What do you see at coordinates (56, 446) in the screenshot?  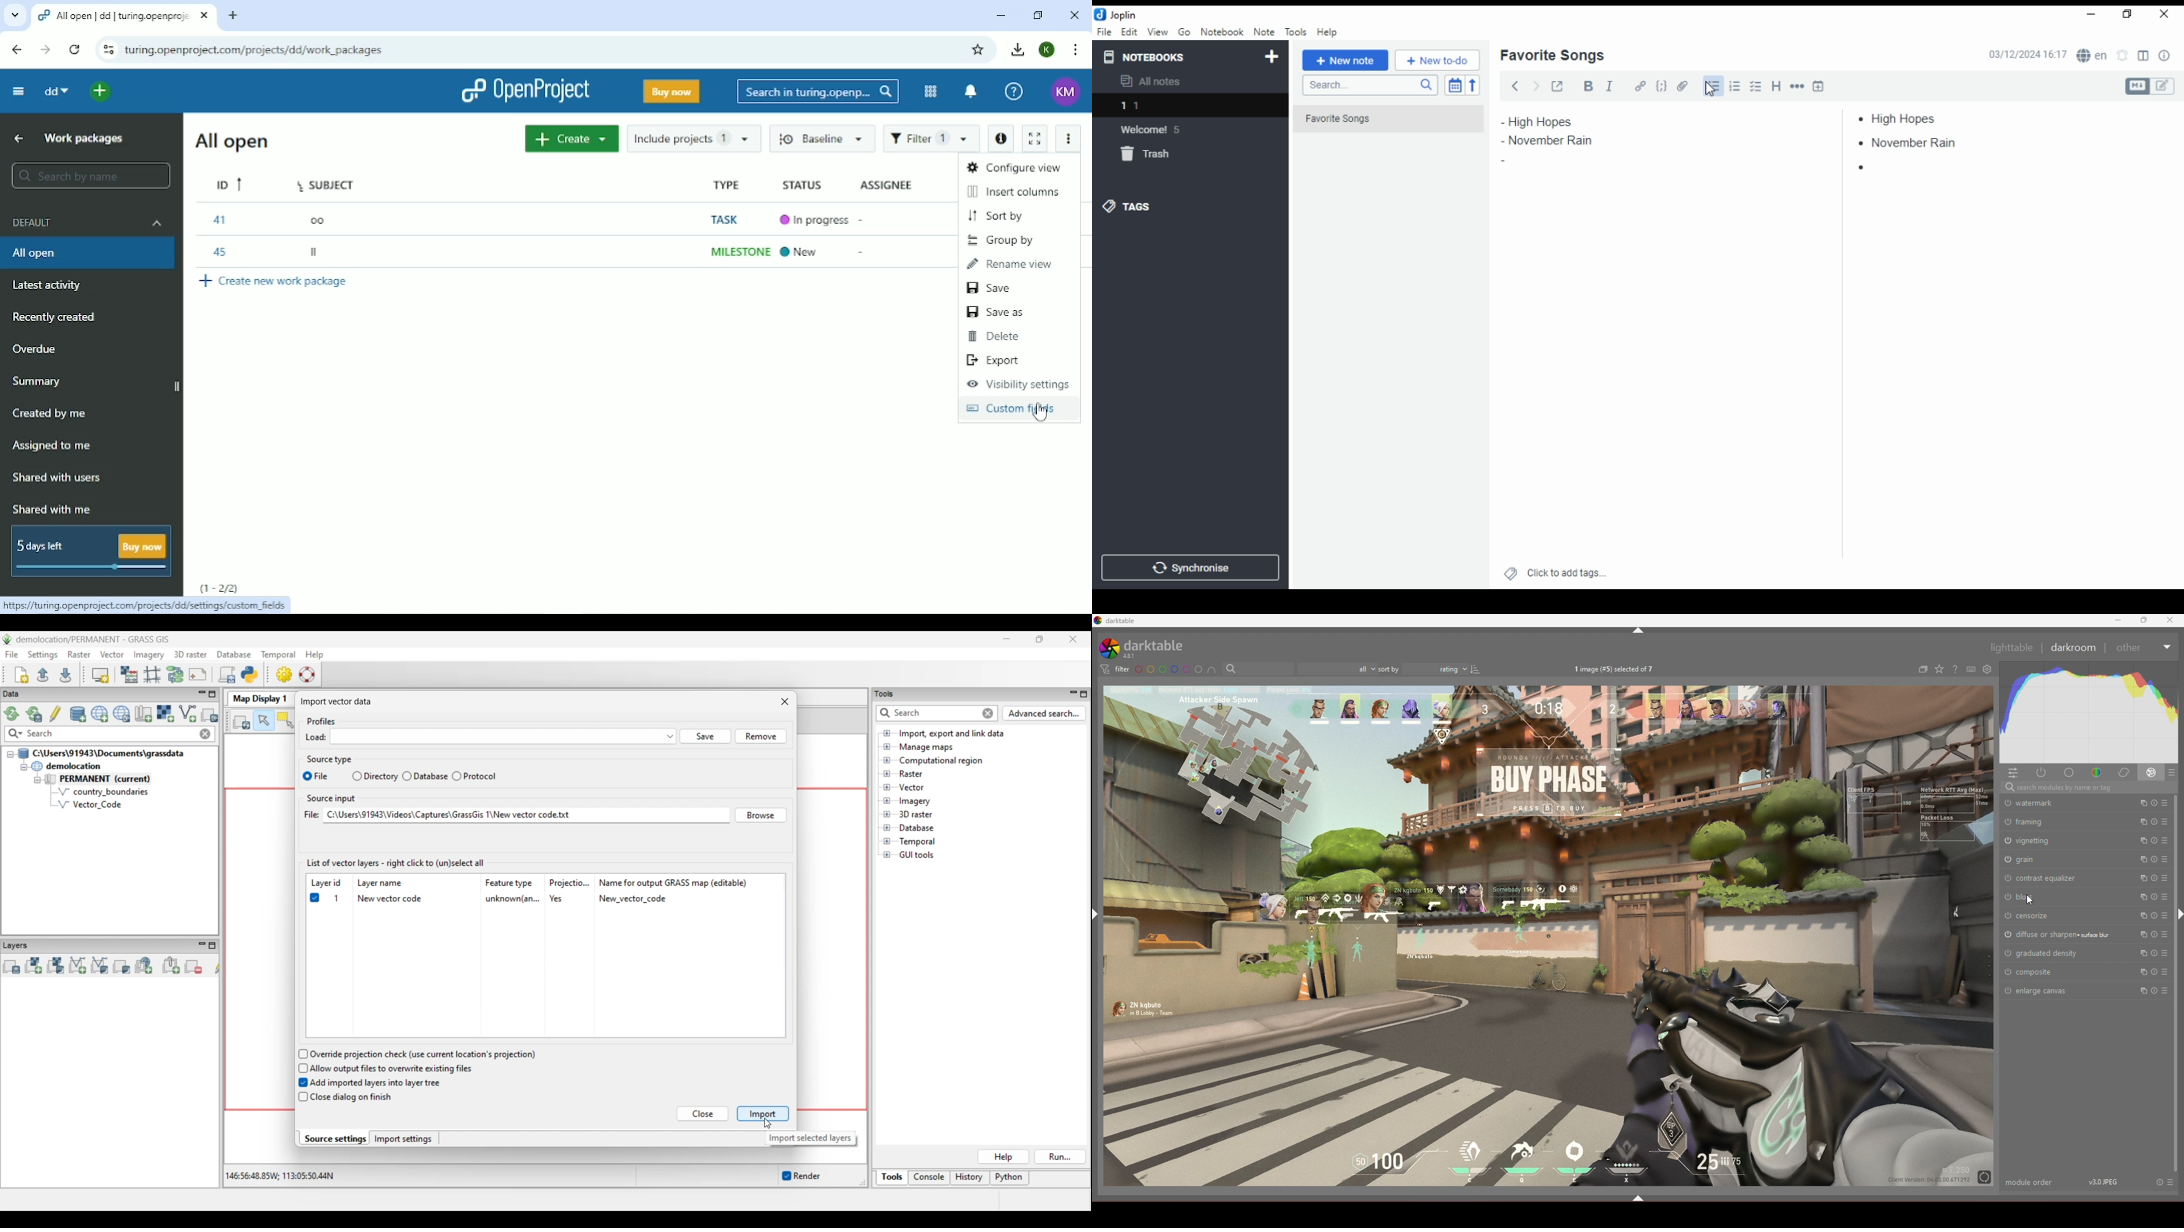 I see `Assigned to me` at bounding box center [56, 446].